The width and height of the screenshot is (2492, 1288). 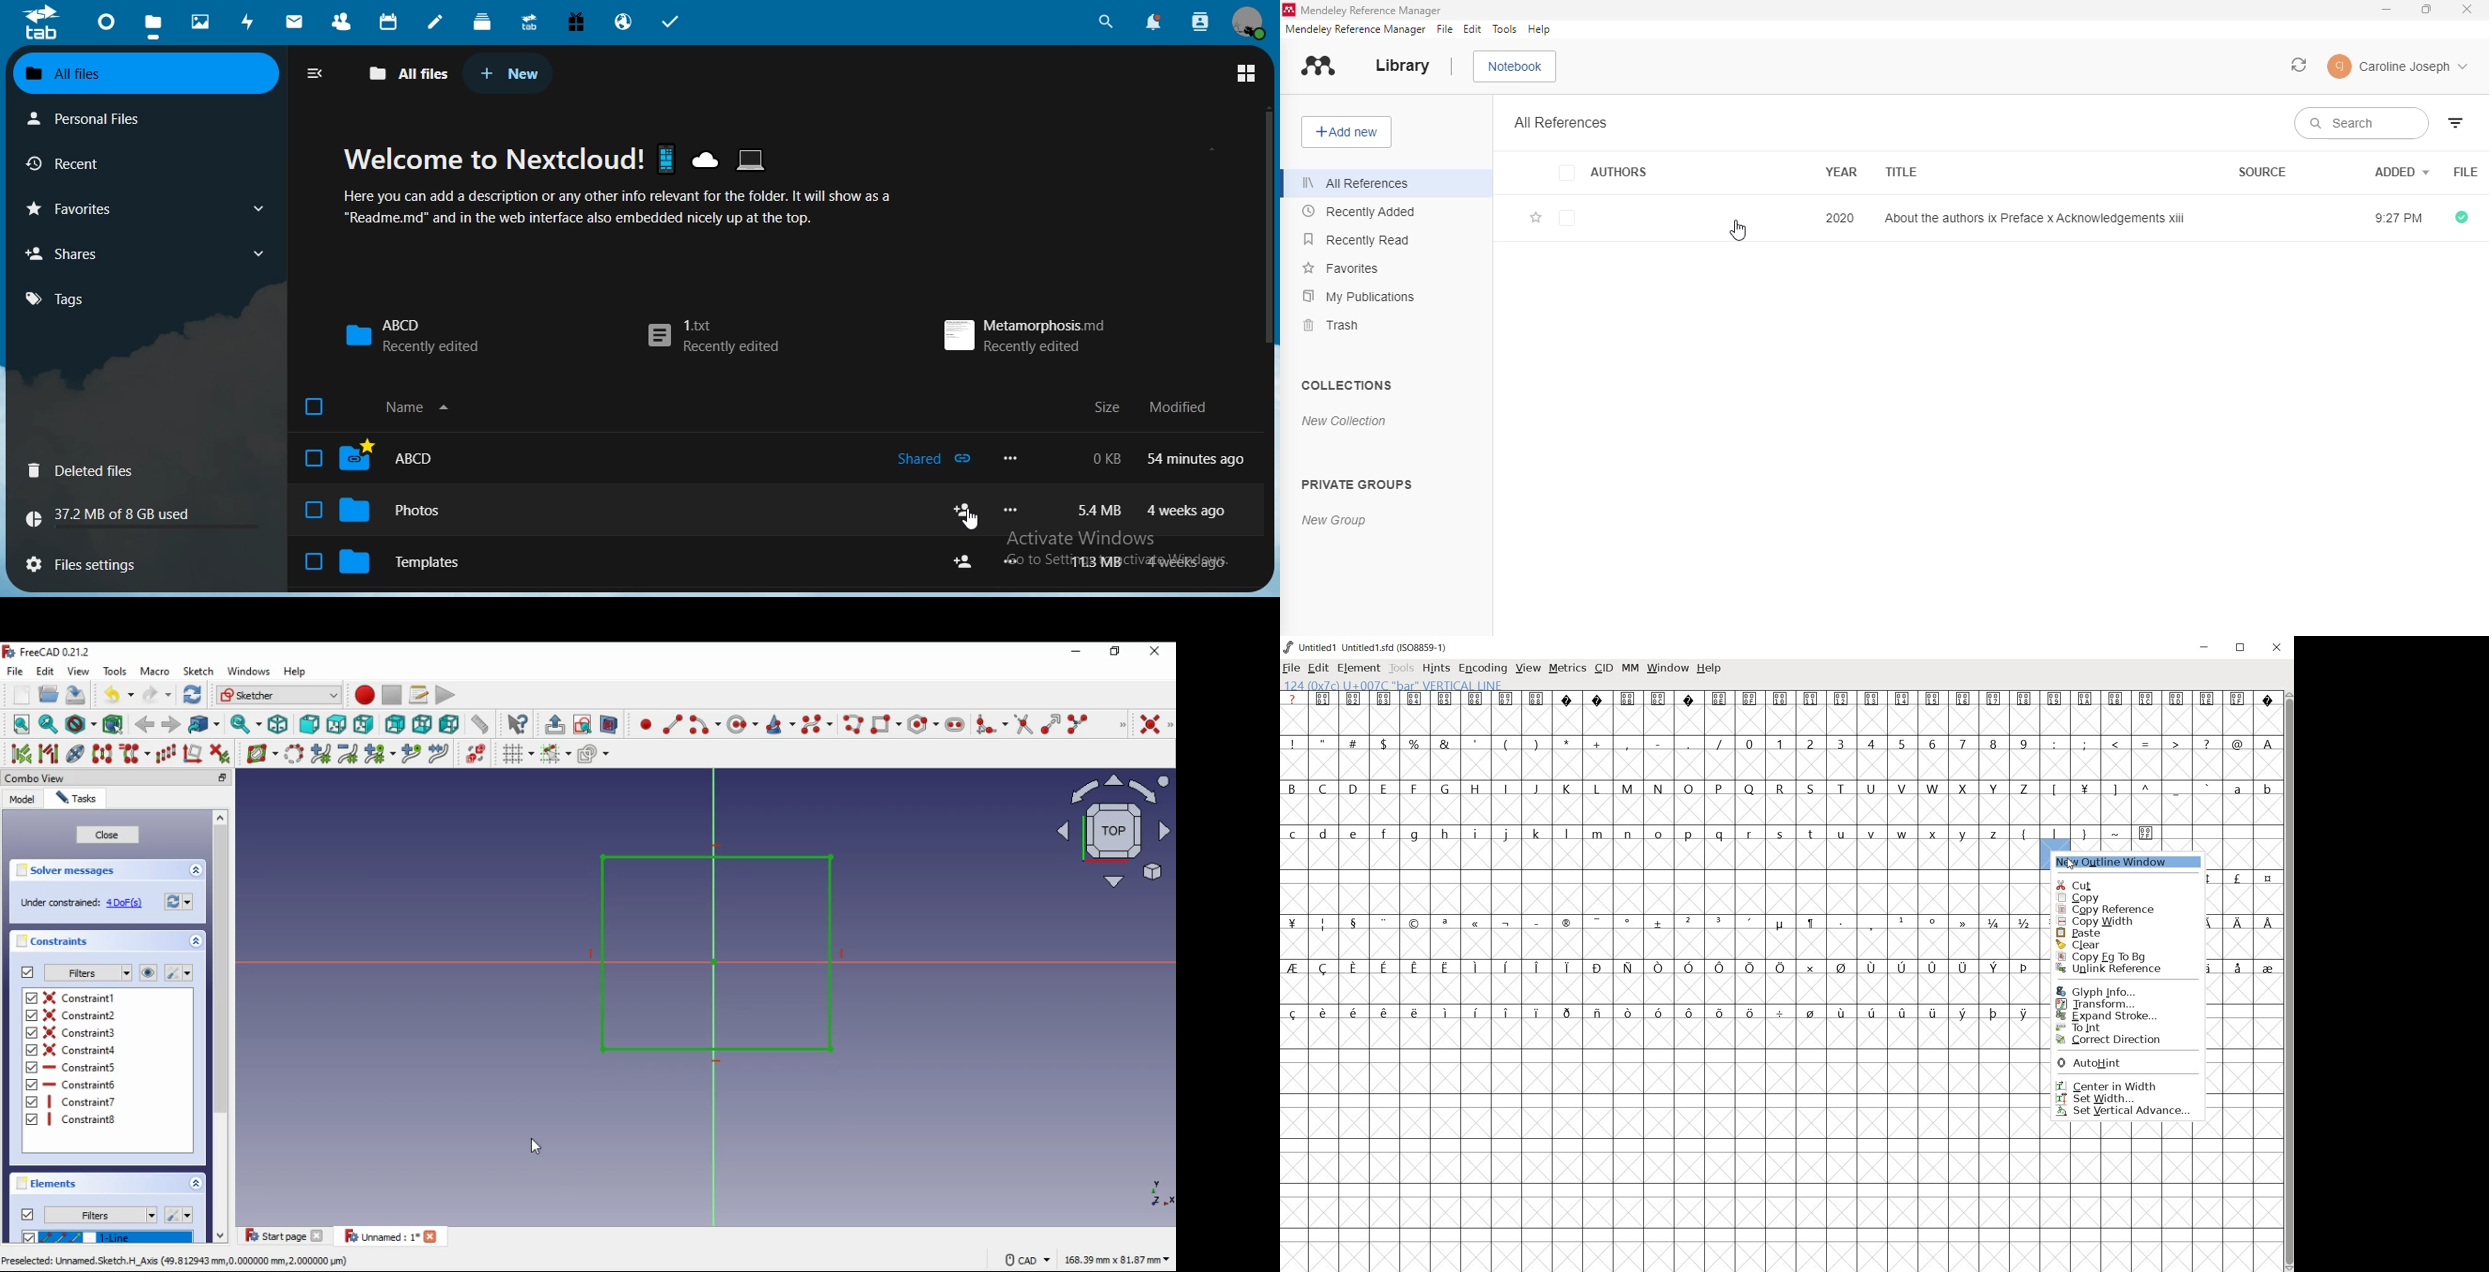 I want to click on top, so click(x=337, y=725).